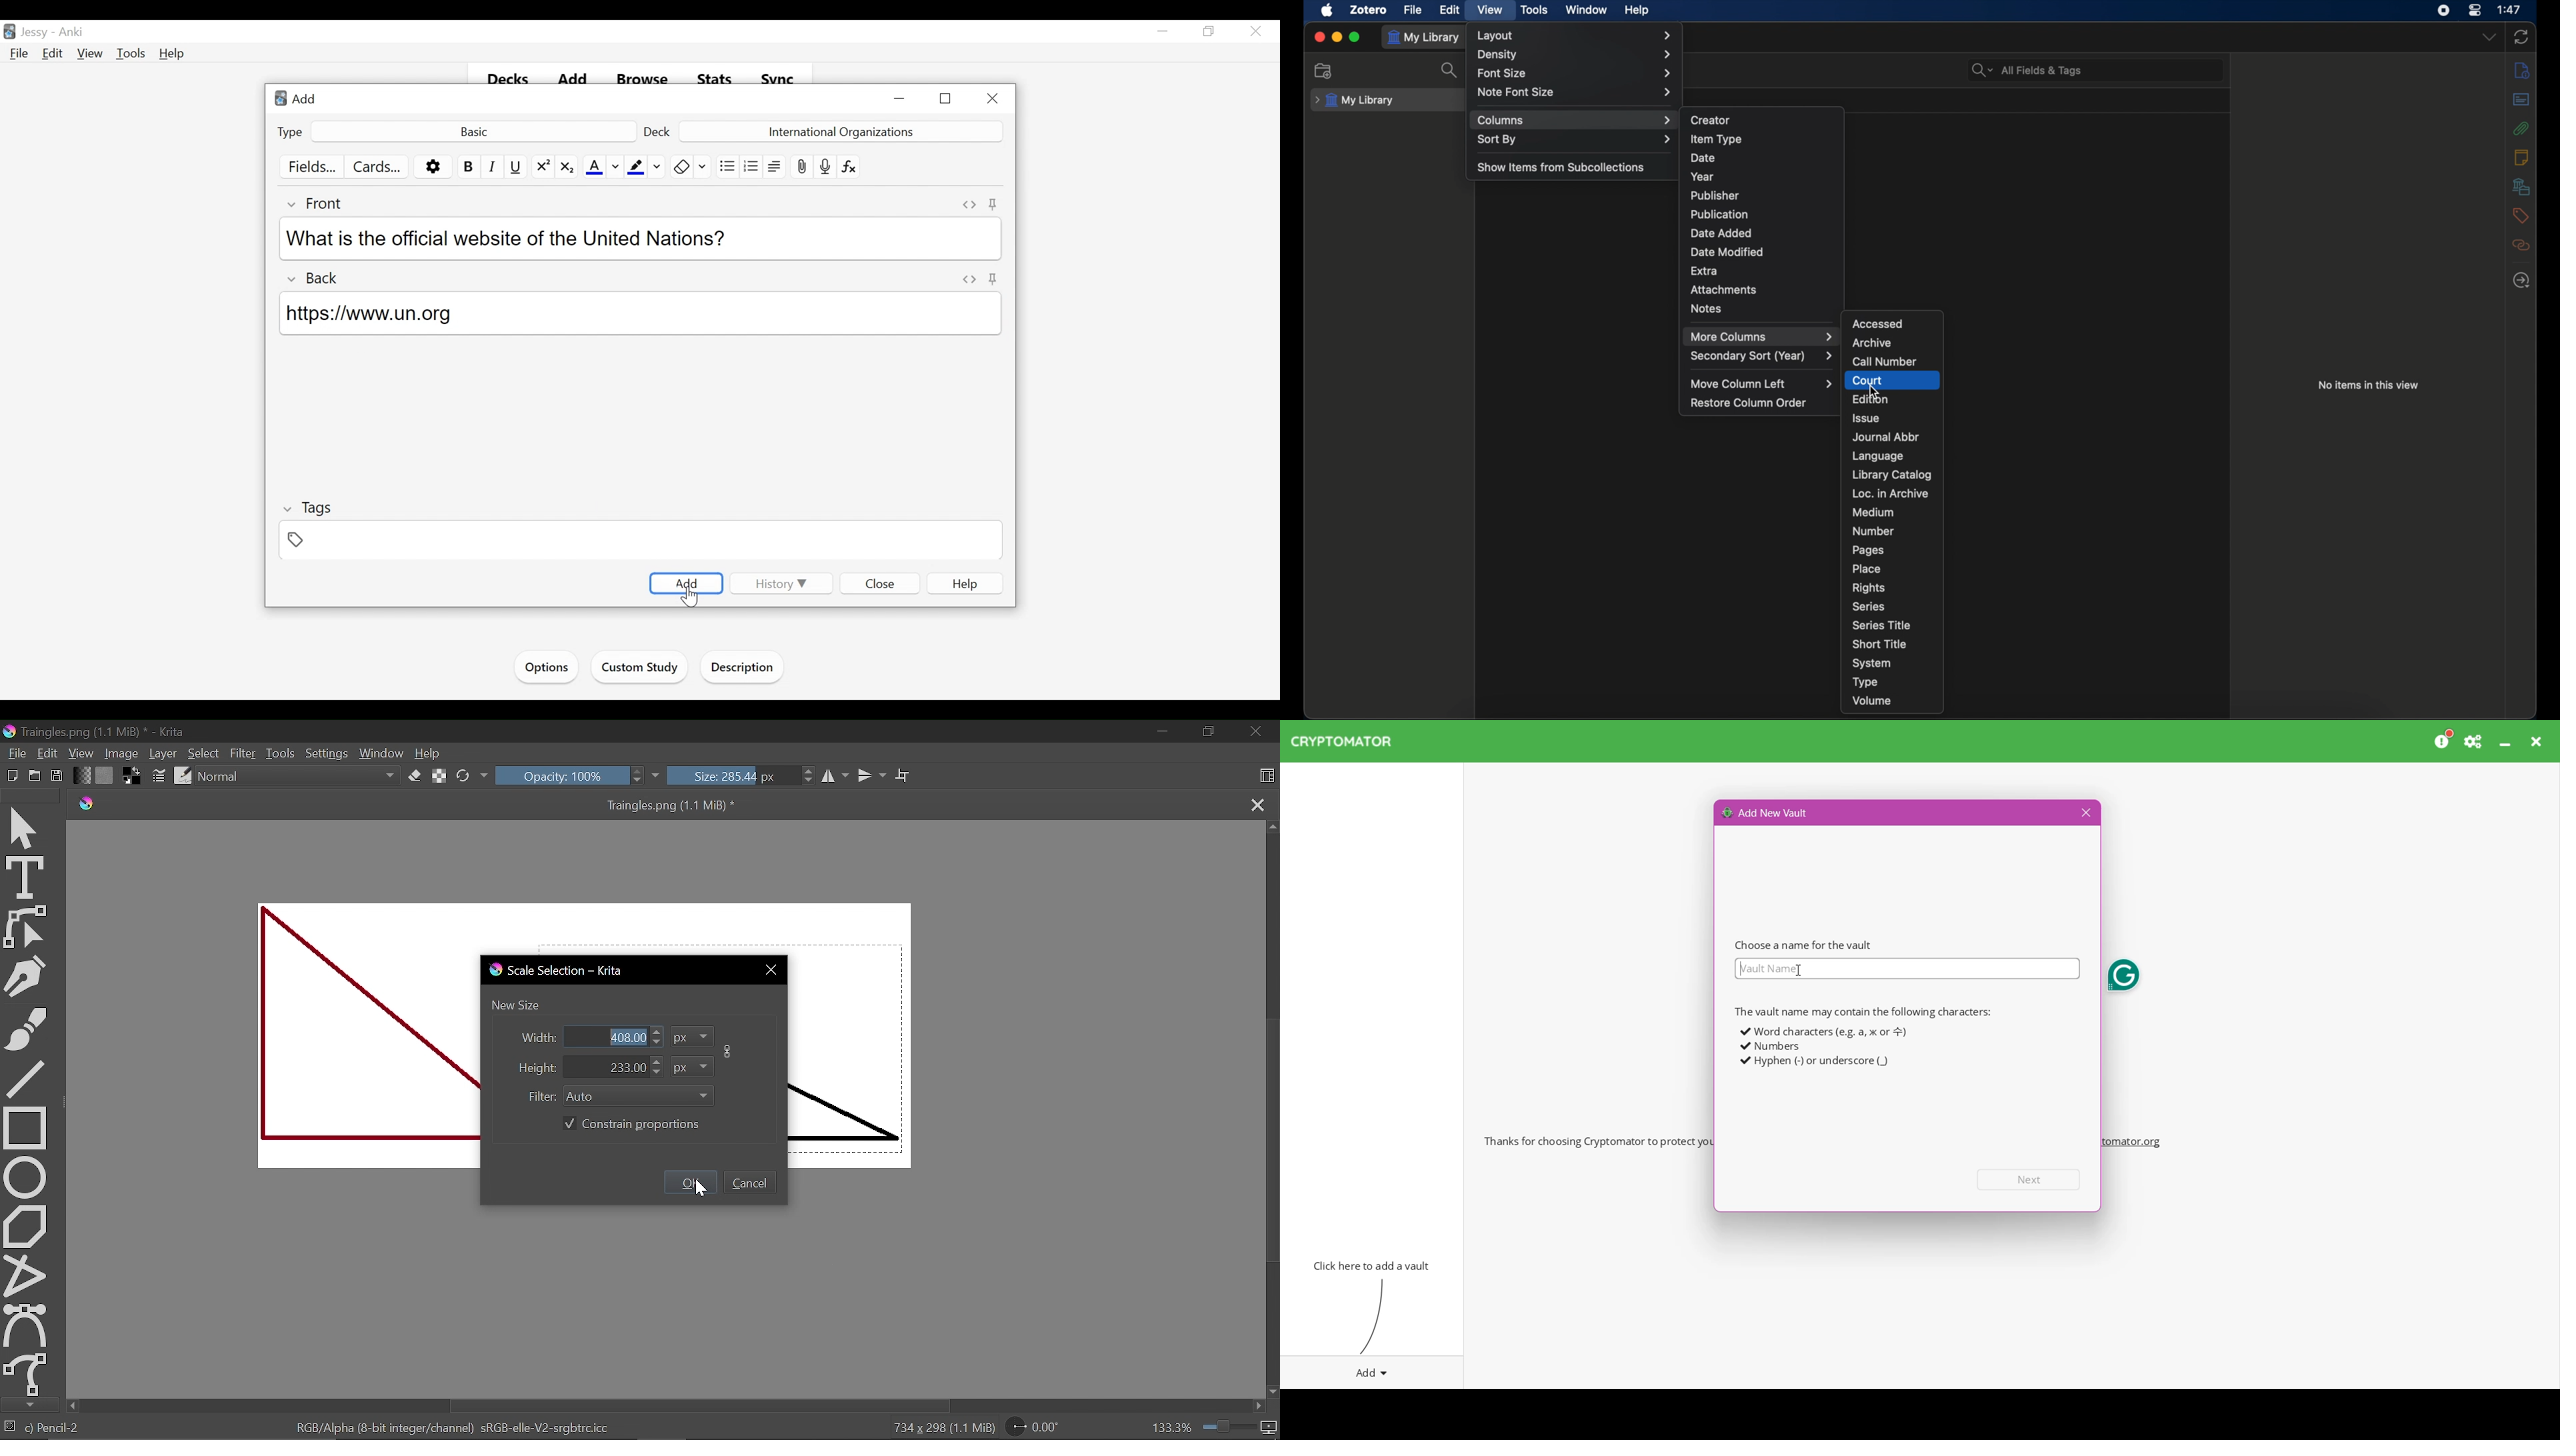 The width and height of the screenshot is (2576, 1456). I want to click on new collection, so click(1325, 71).